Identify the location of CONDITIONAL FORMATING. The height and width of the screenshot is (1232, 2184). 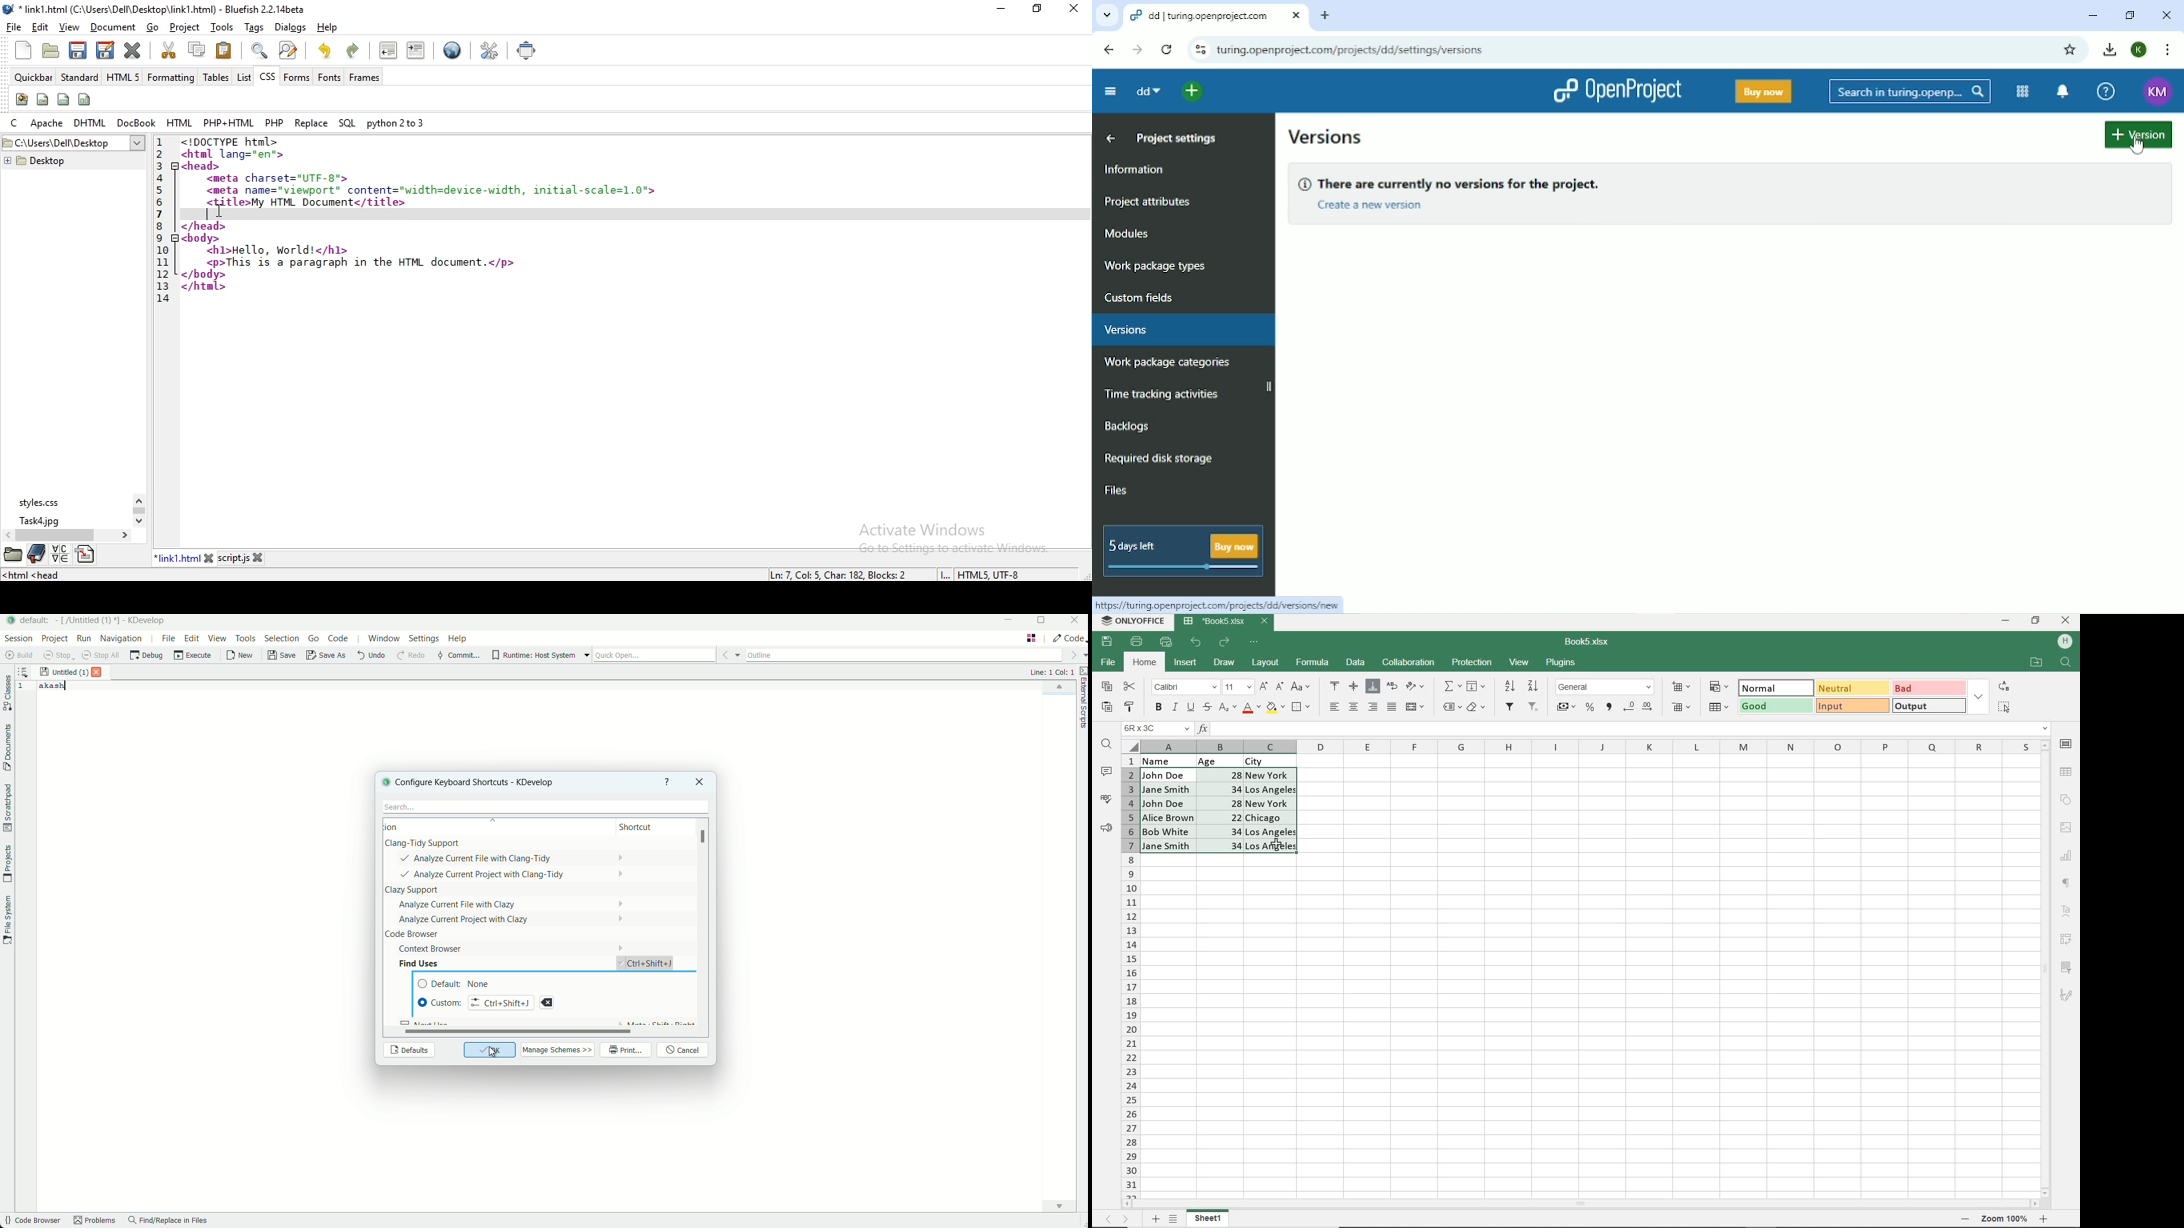
(1719, 686).